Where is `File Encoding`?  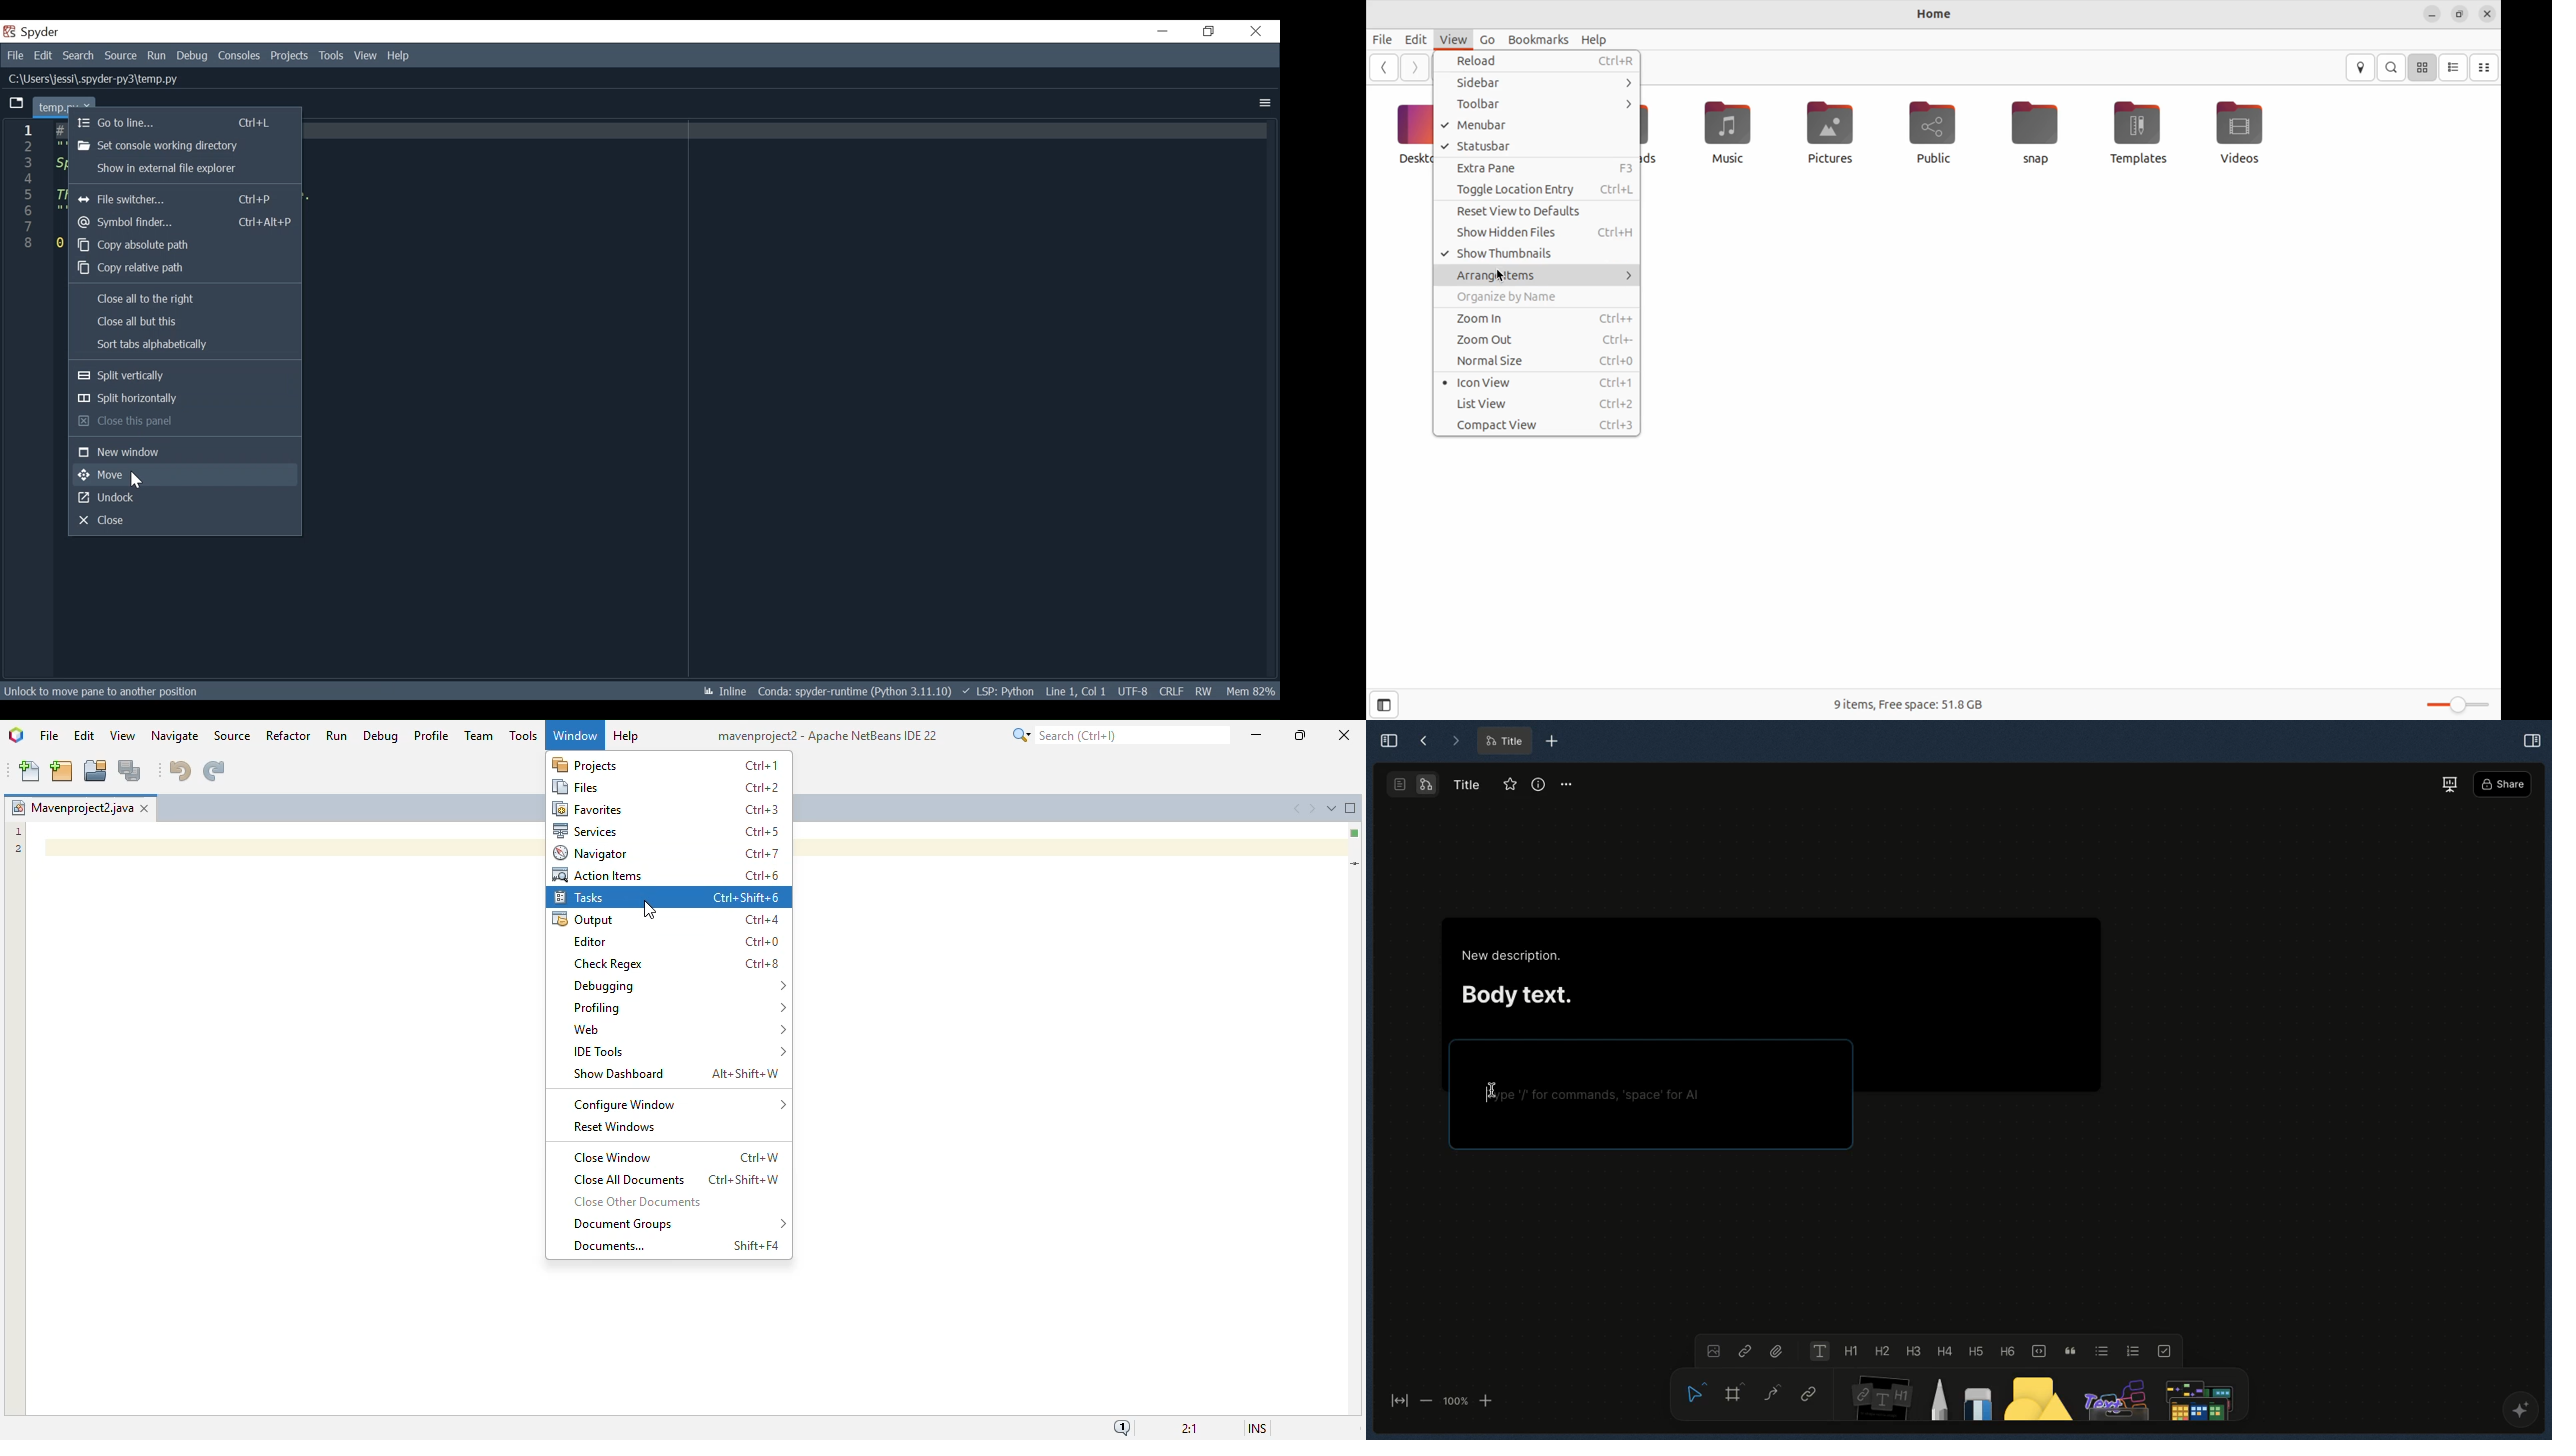
File Encoding is located at coordinates (1131, 692).